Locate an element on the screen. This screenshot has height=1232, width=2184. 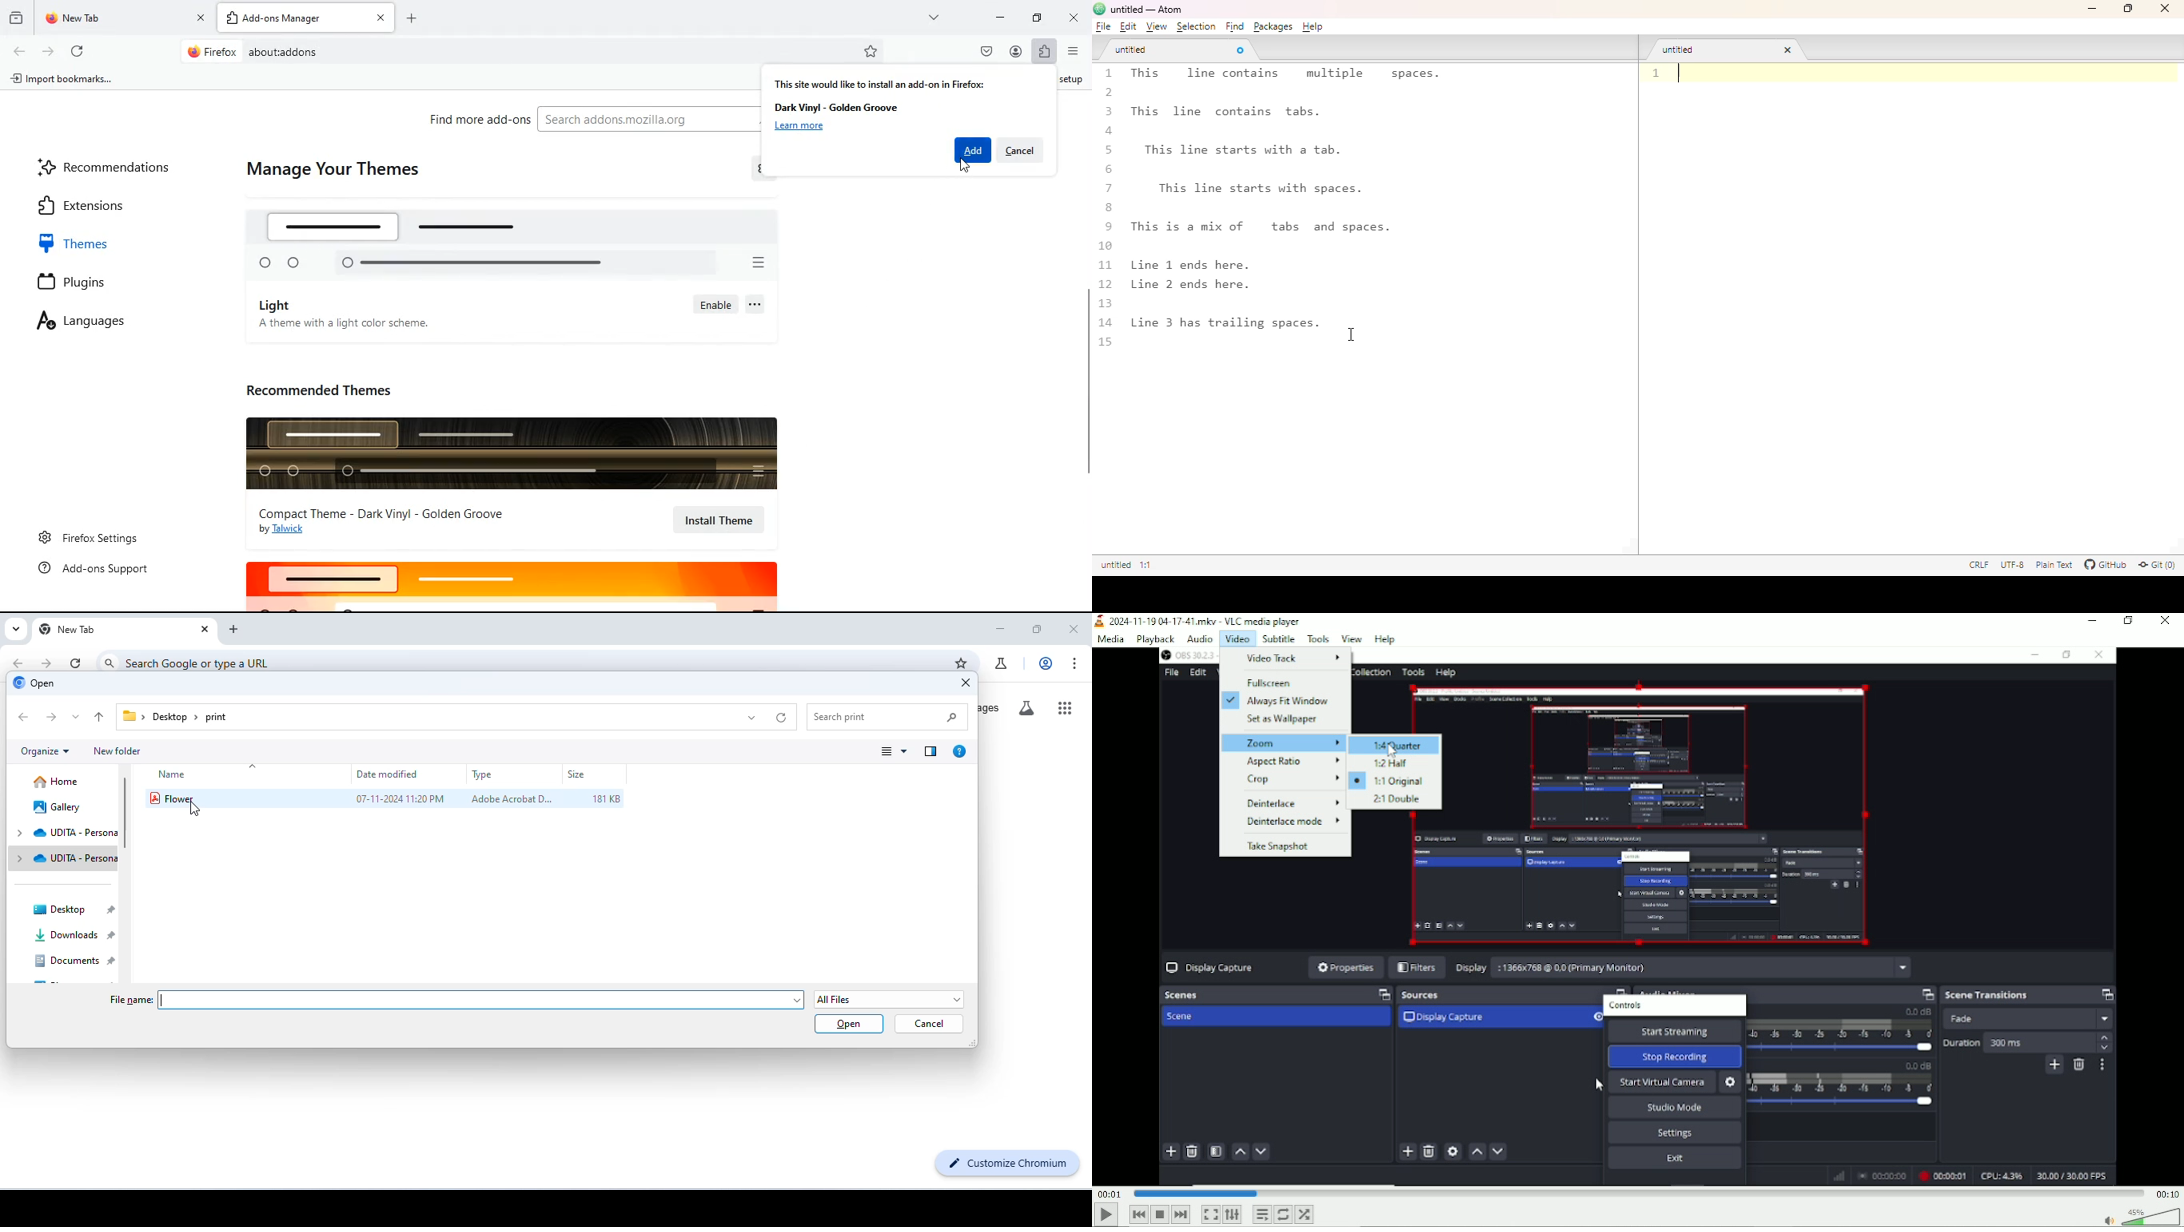
Tools is located at coordinates (1318, 639).